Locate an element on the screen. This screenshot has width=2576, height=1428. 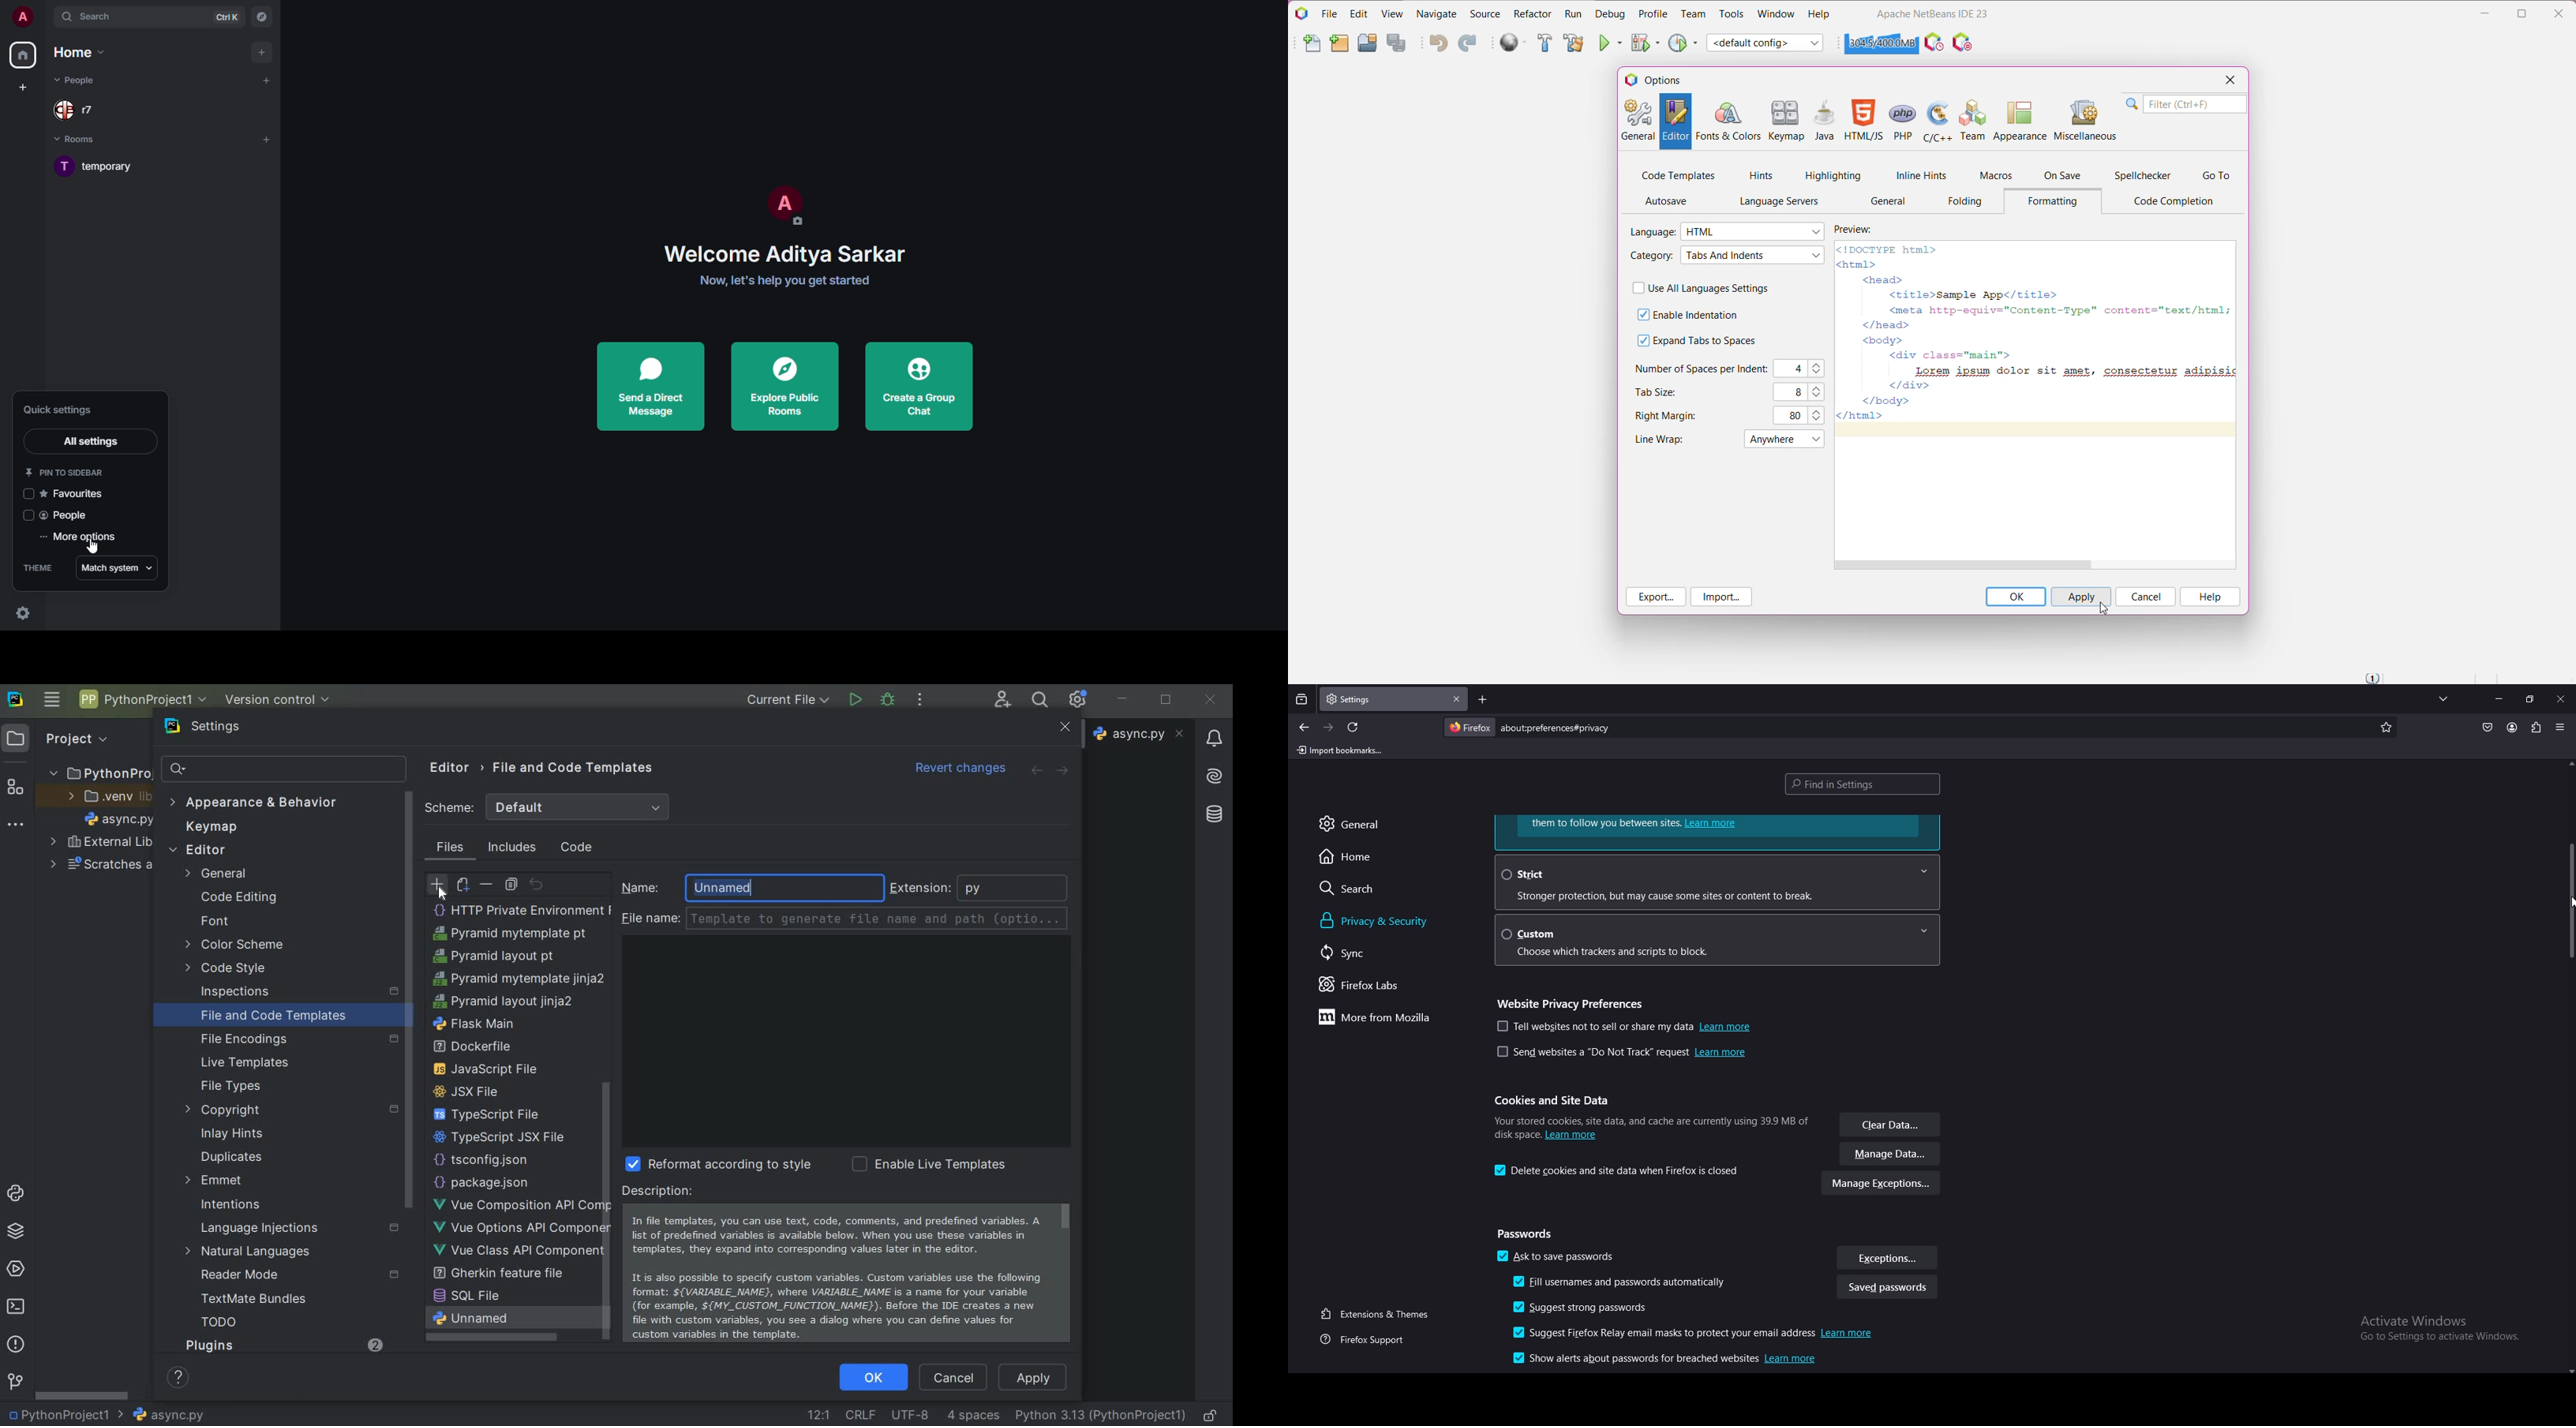
settings is located at coordinates (221, 726).